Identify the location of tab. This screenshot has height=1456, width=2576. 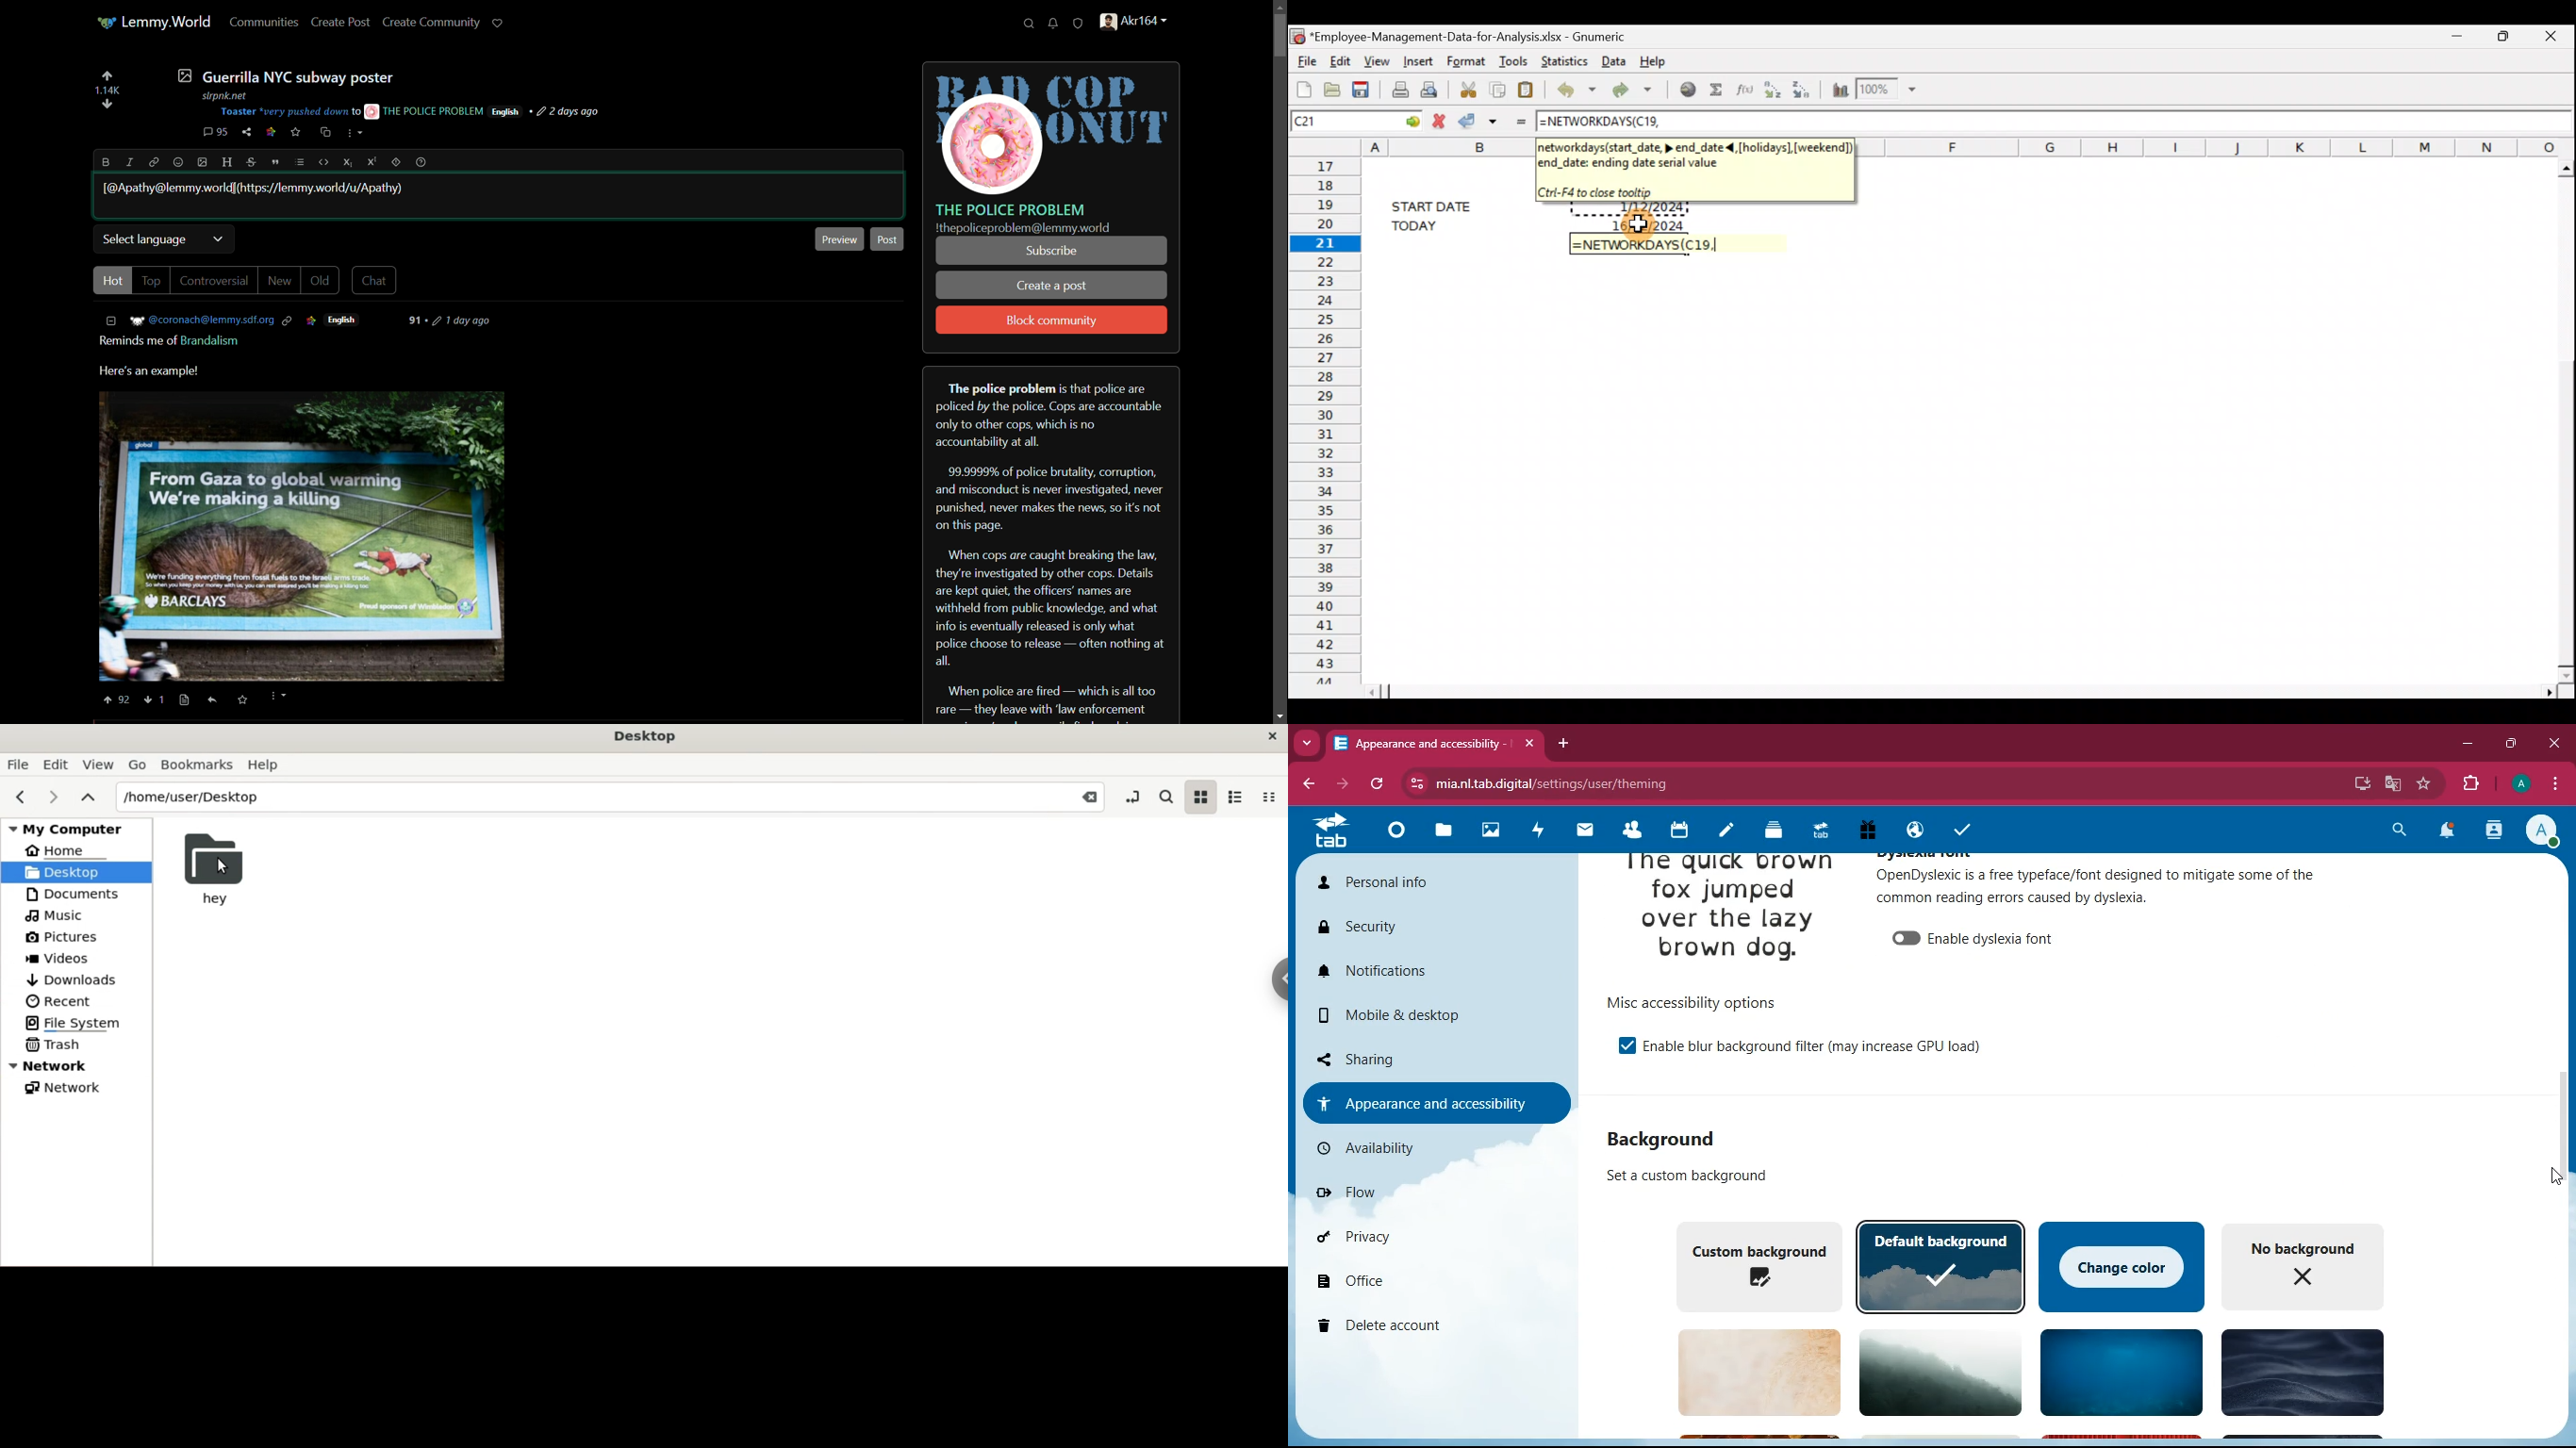
(1435, 743).